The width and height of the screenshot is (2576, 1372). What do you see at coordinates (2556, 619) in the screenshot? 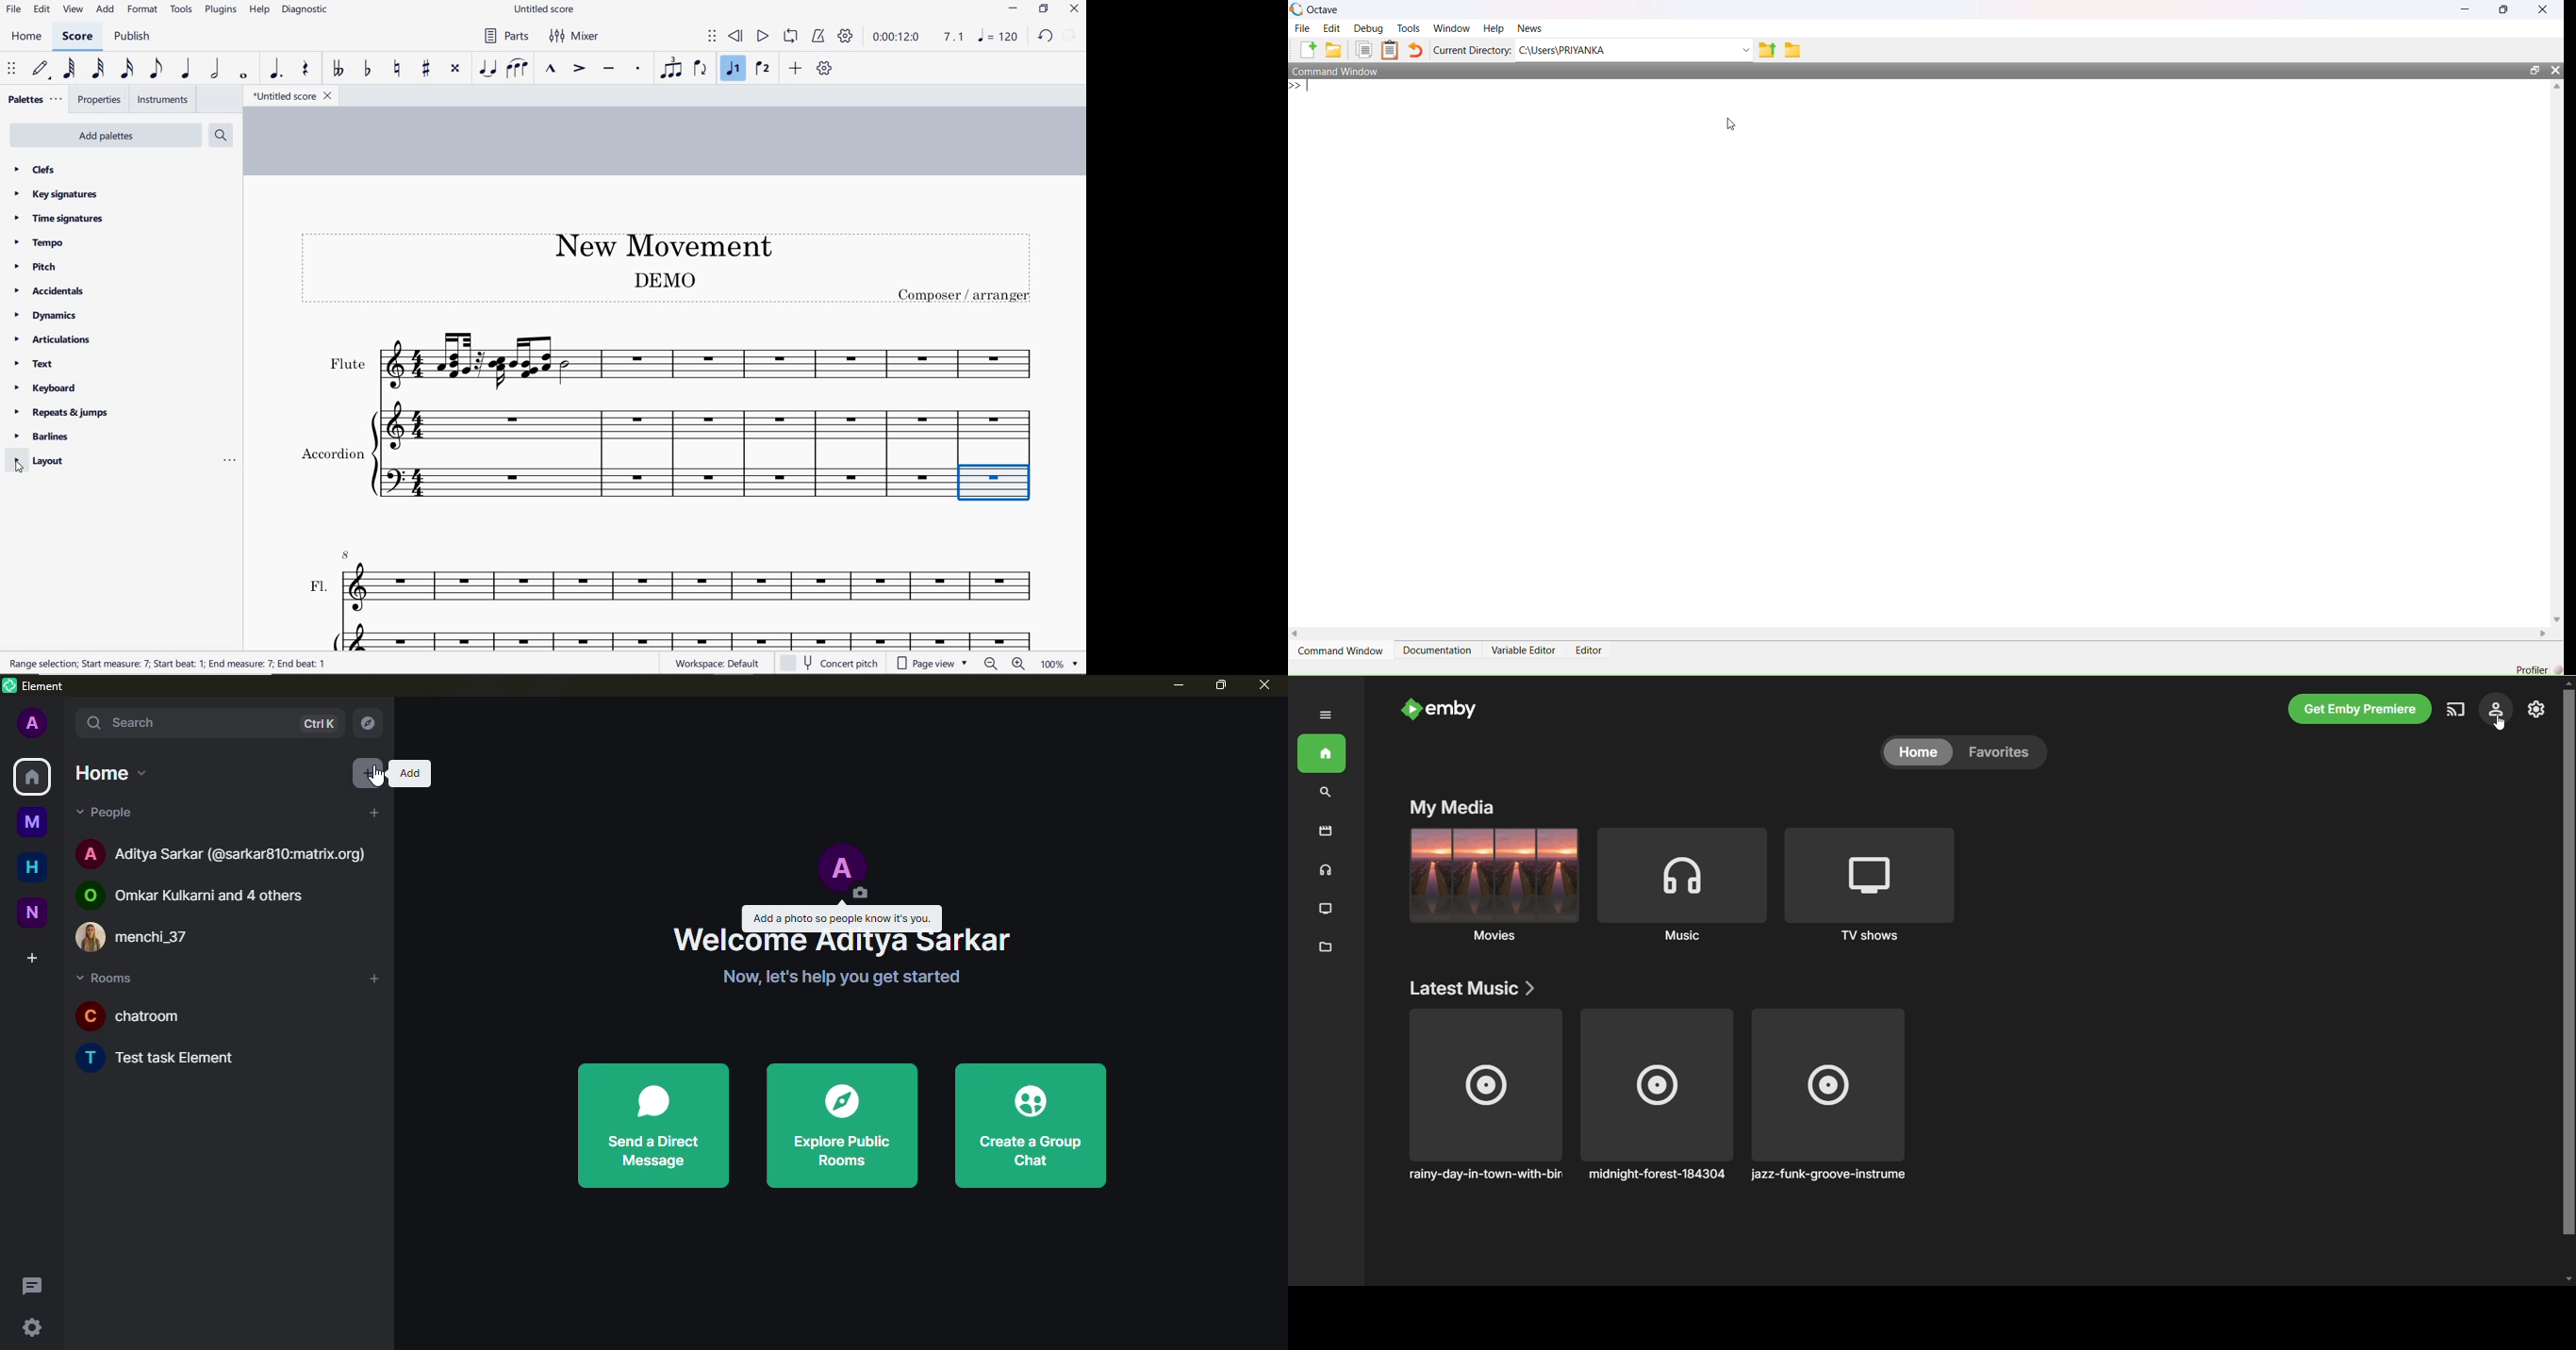
I see `Down` at bounding box center [2556, 619].